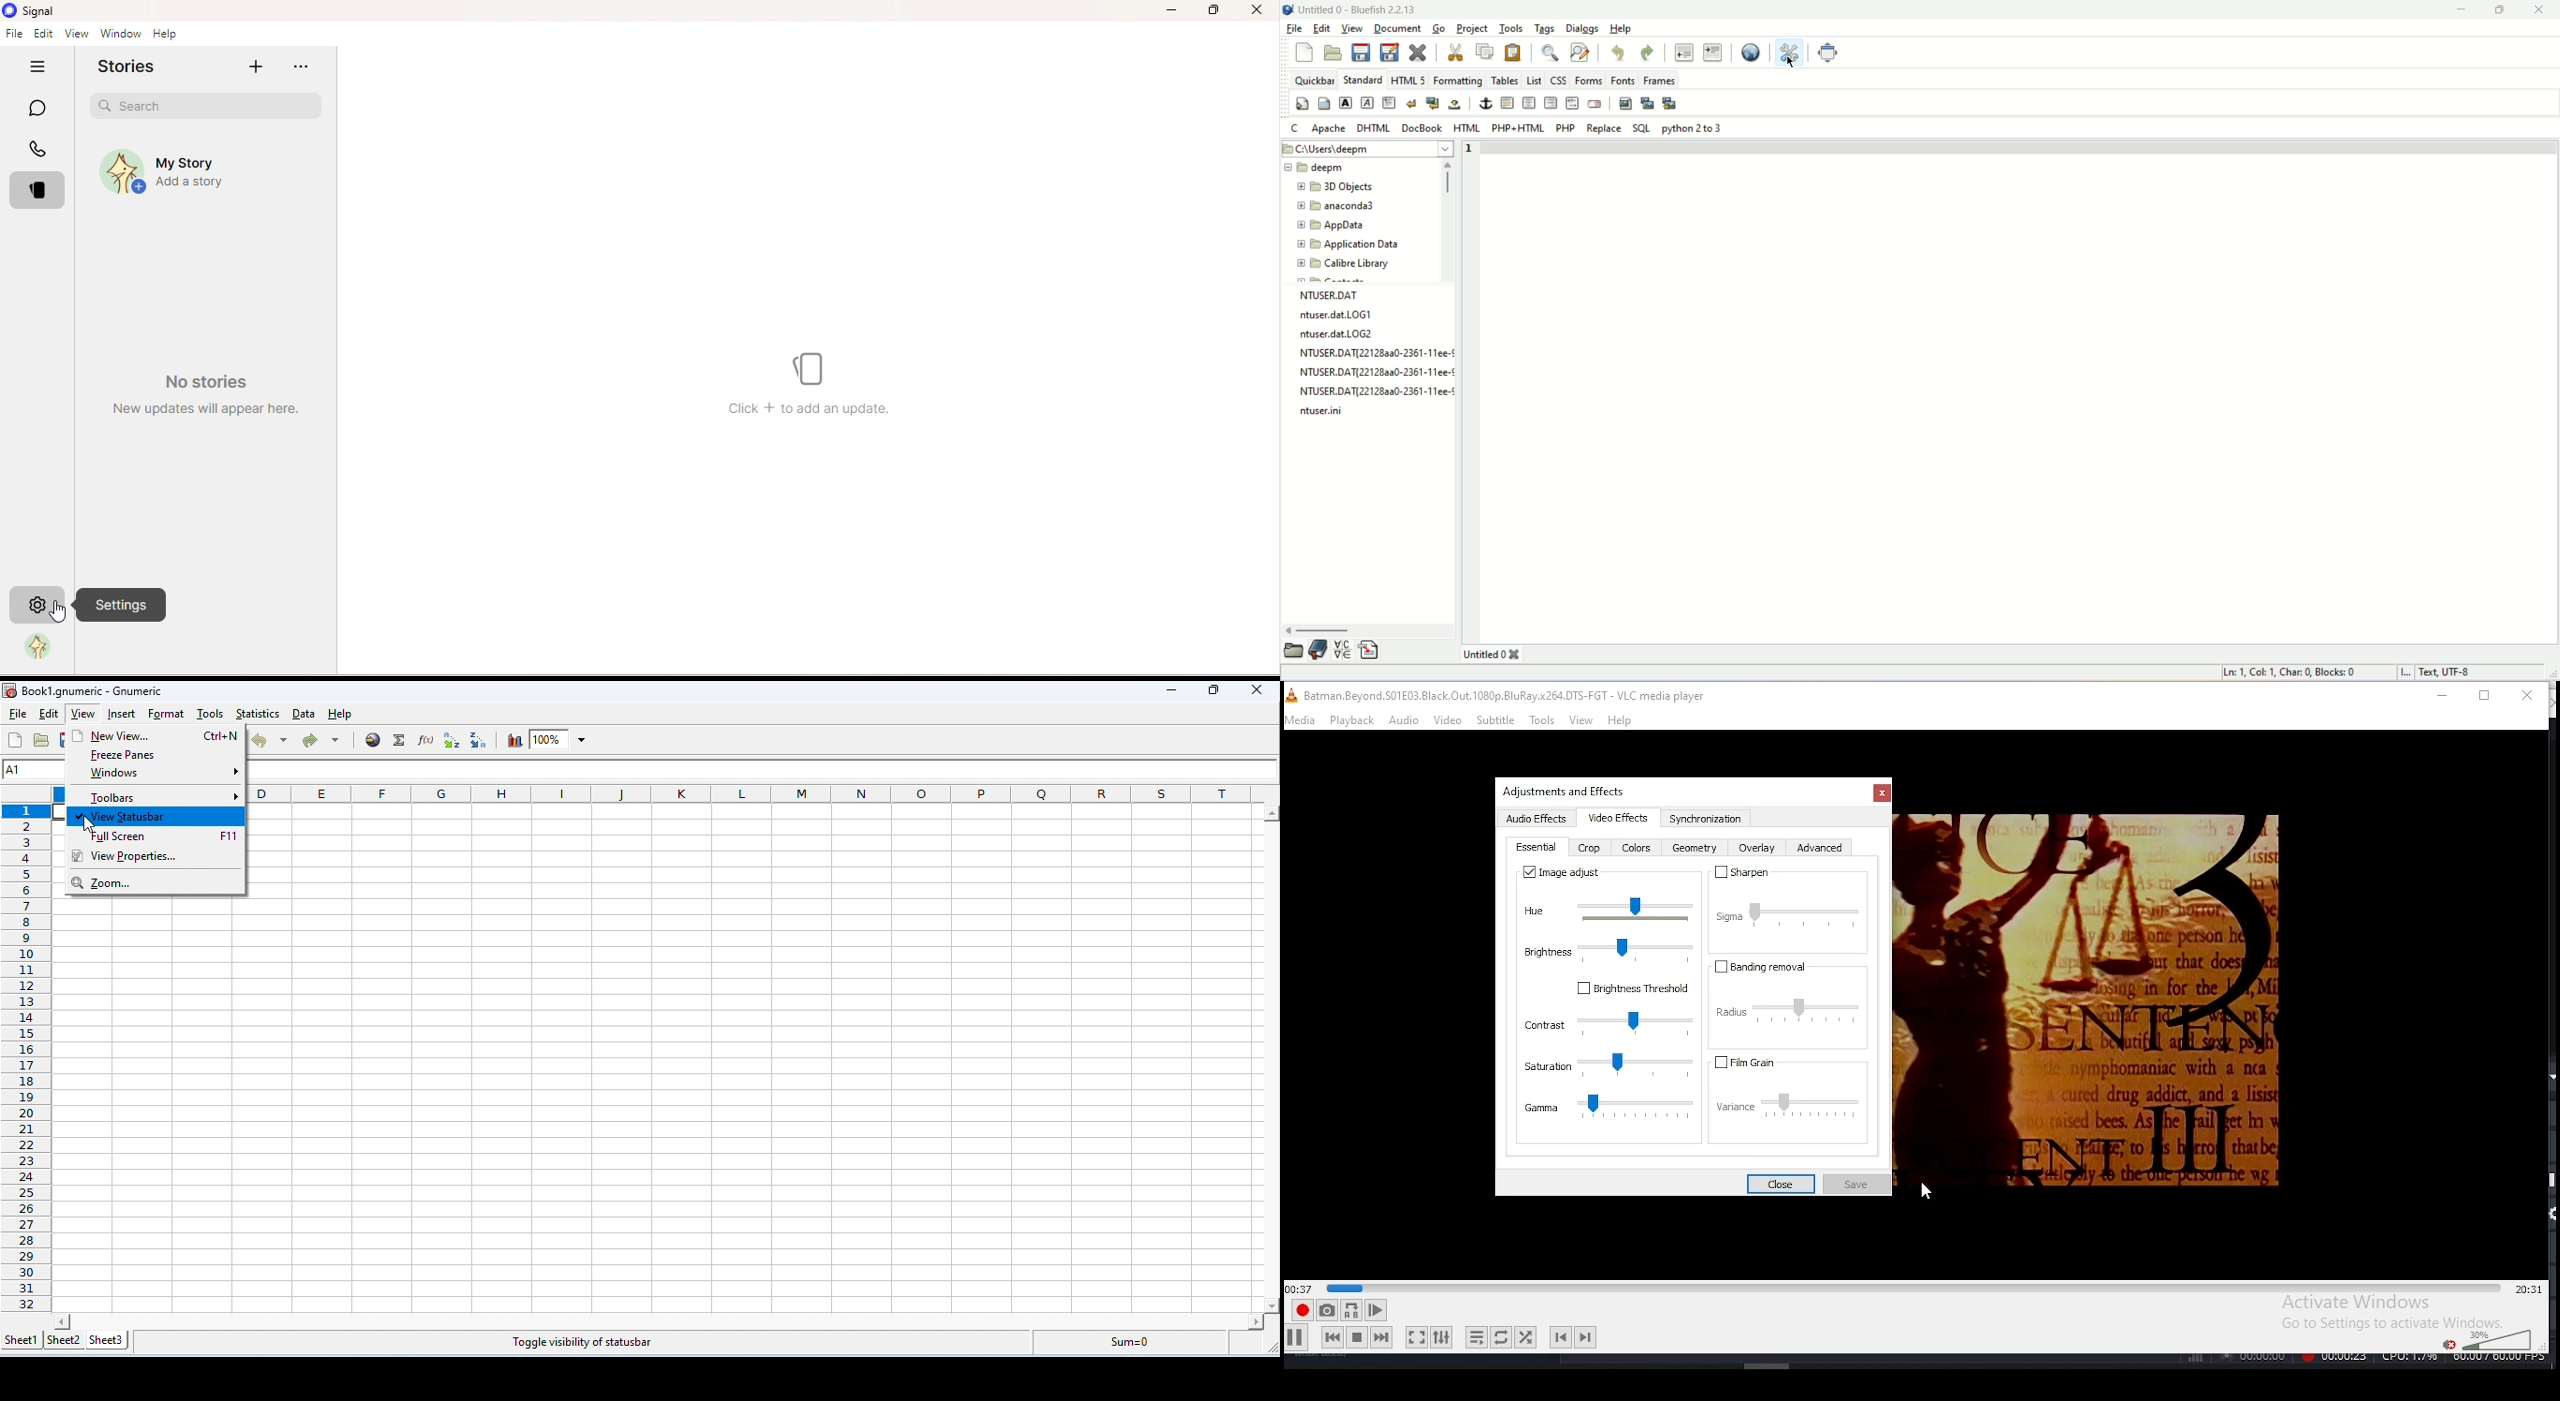 This screenshot has width=2576, height=1428. What do you see at coordinates (1646, 51) in the screenshot?
I see `redo` at bounding box center [1646, 51].